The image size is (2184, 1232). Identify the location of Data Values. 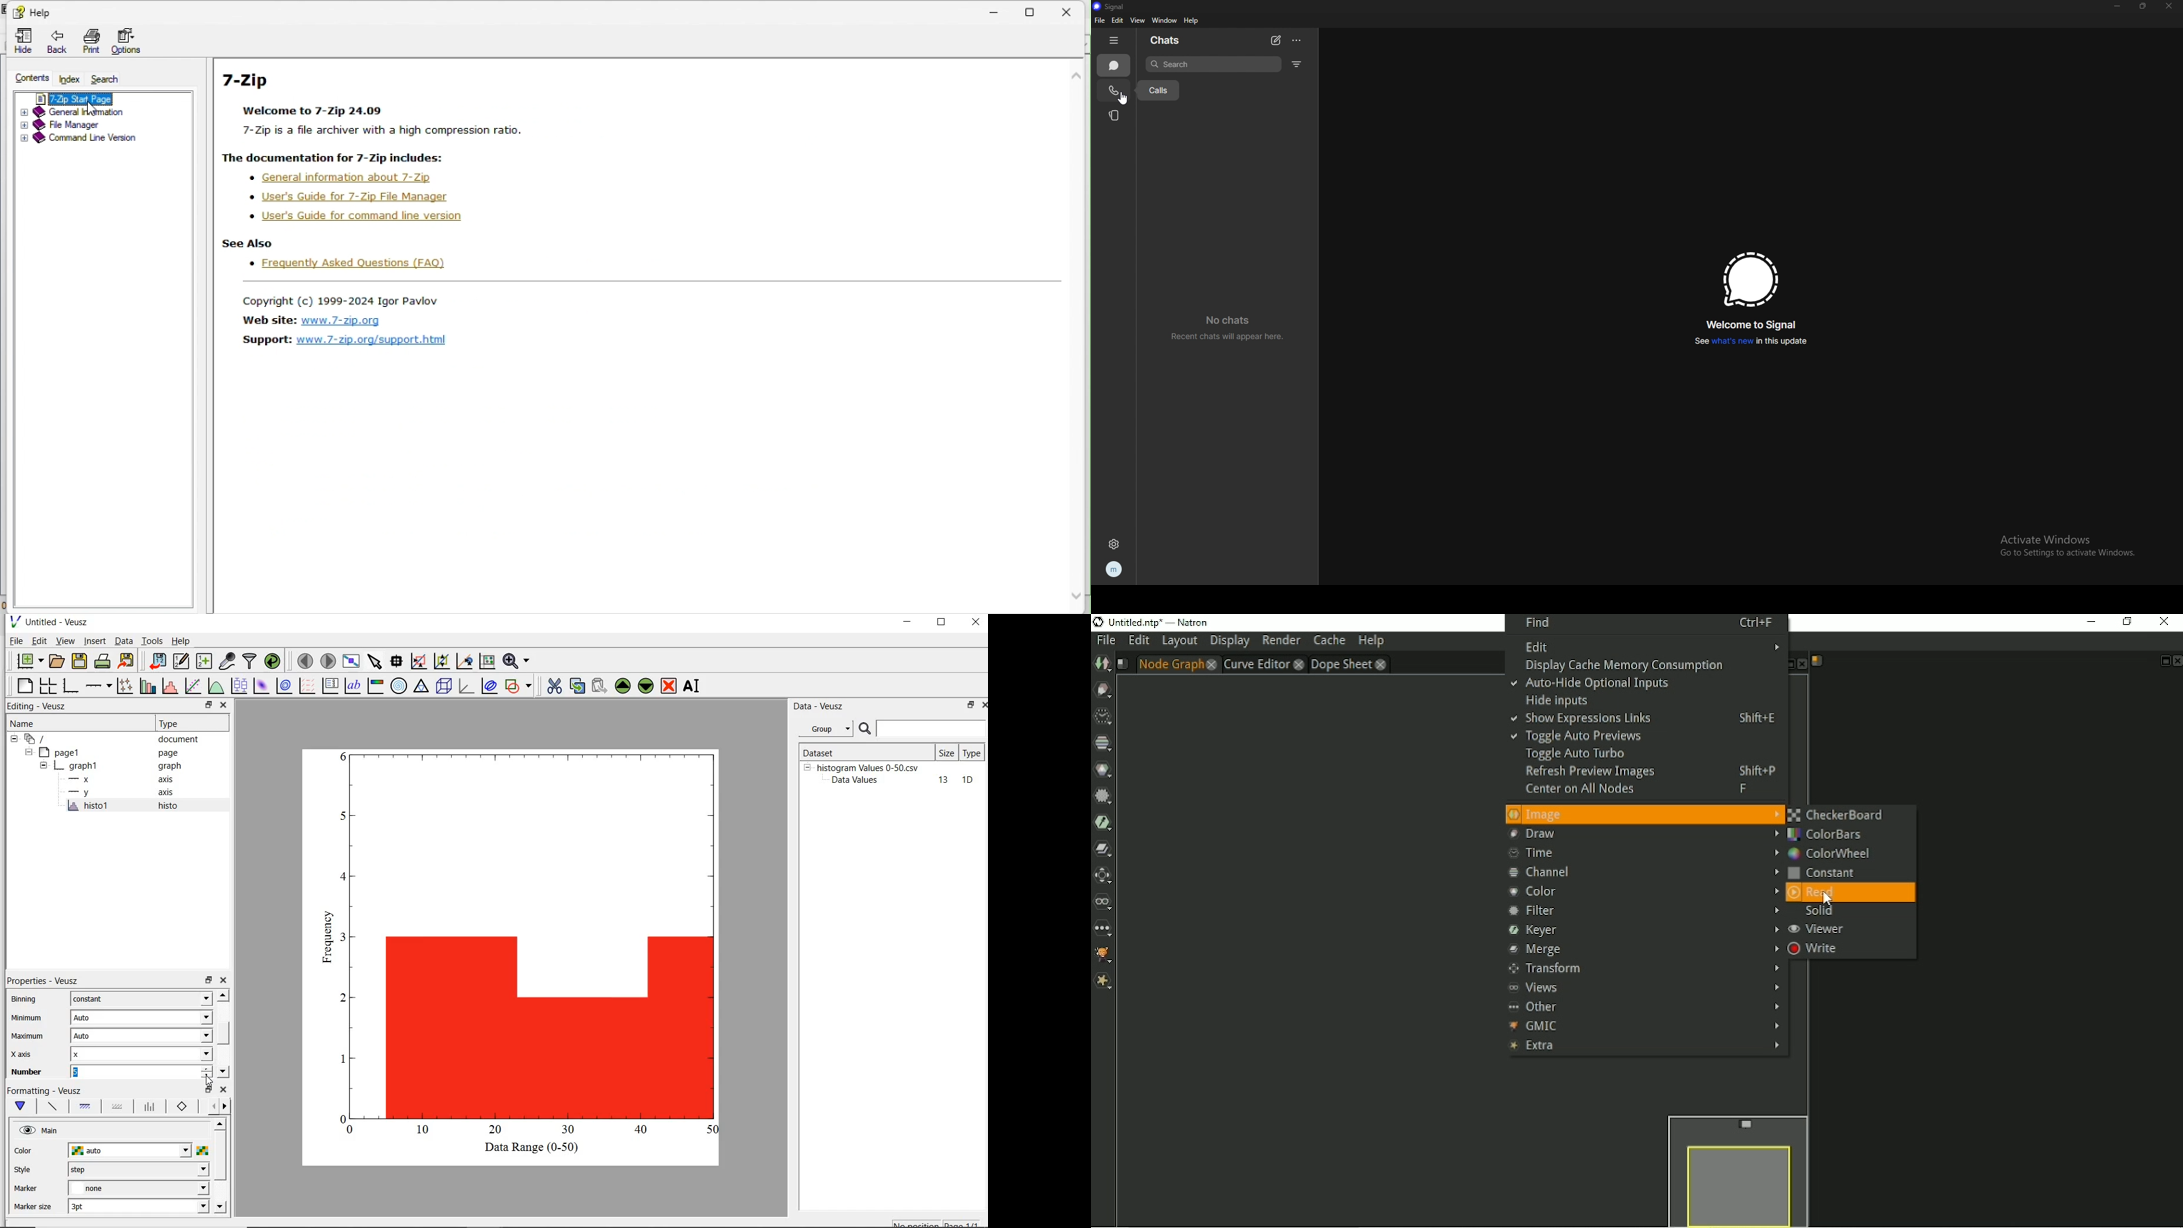
(859, 780).